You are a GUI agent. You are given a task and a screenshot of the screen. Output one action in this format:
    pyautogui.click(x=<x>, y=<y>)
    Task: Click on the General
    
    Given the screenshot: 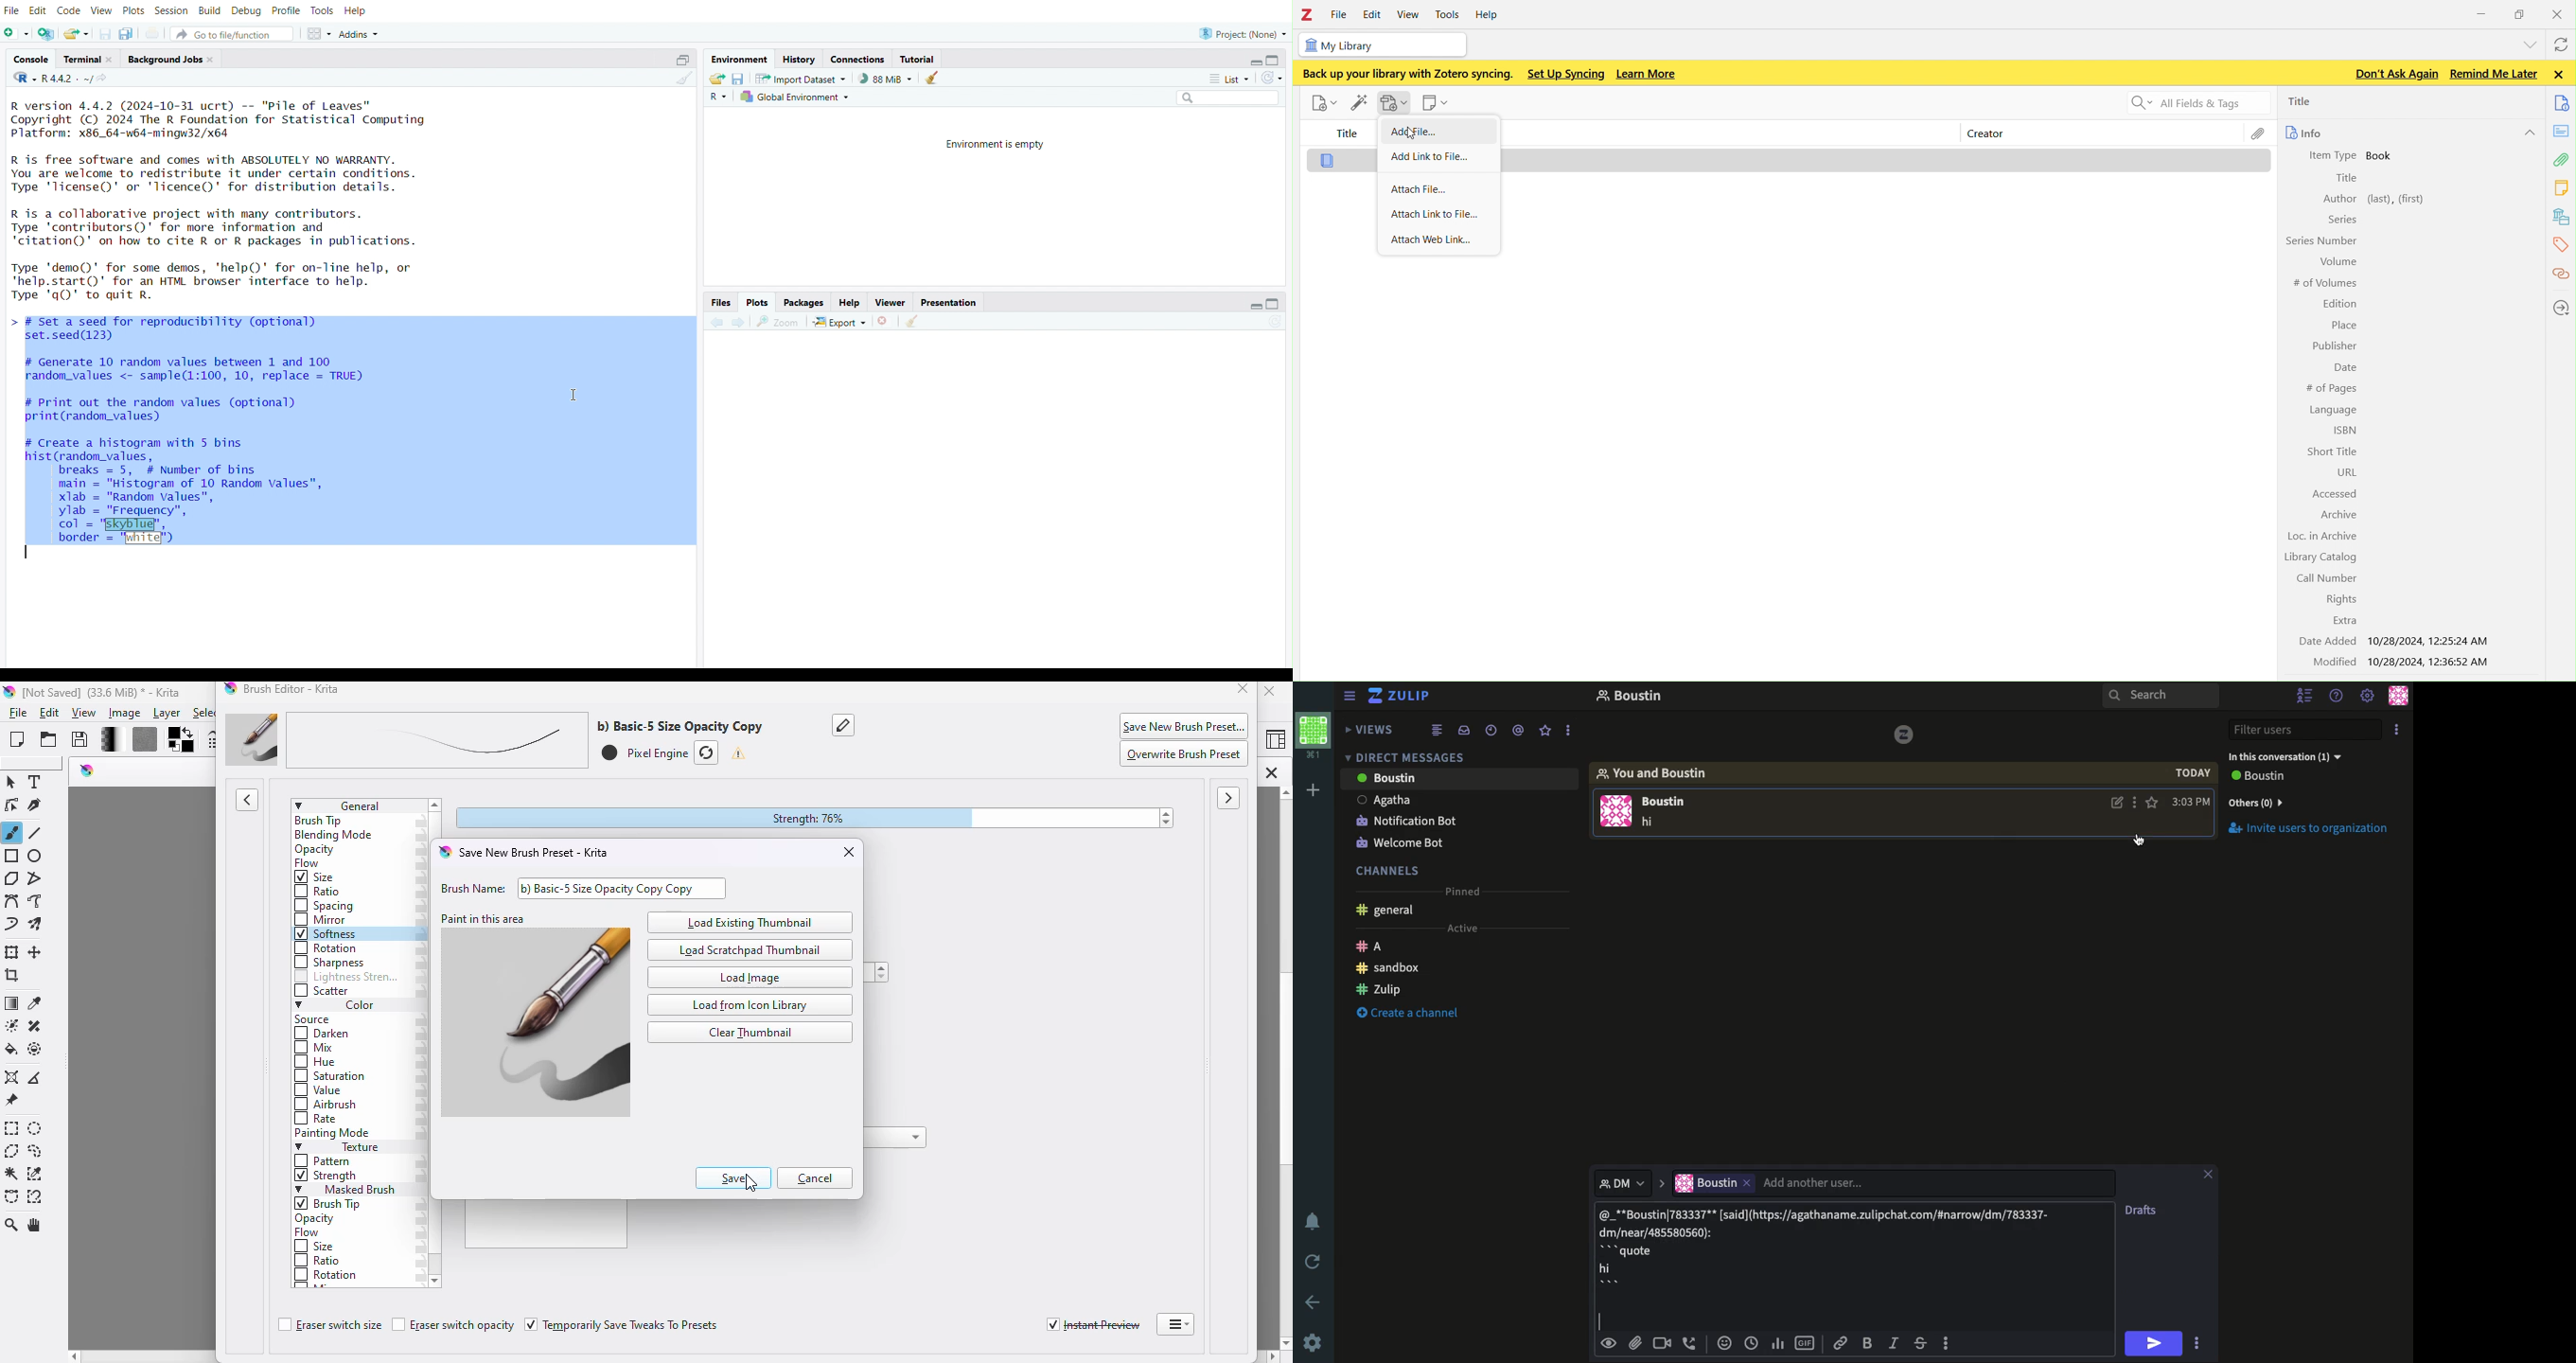 What is the action you would take?
    pyautogui.click(x=1388, y=910)
    